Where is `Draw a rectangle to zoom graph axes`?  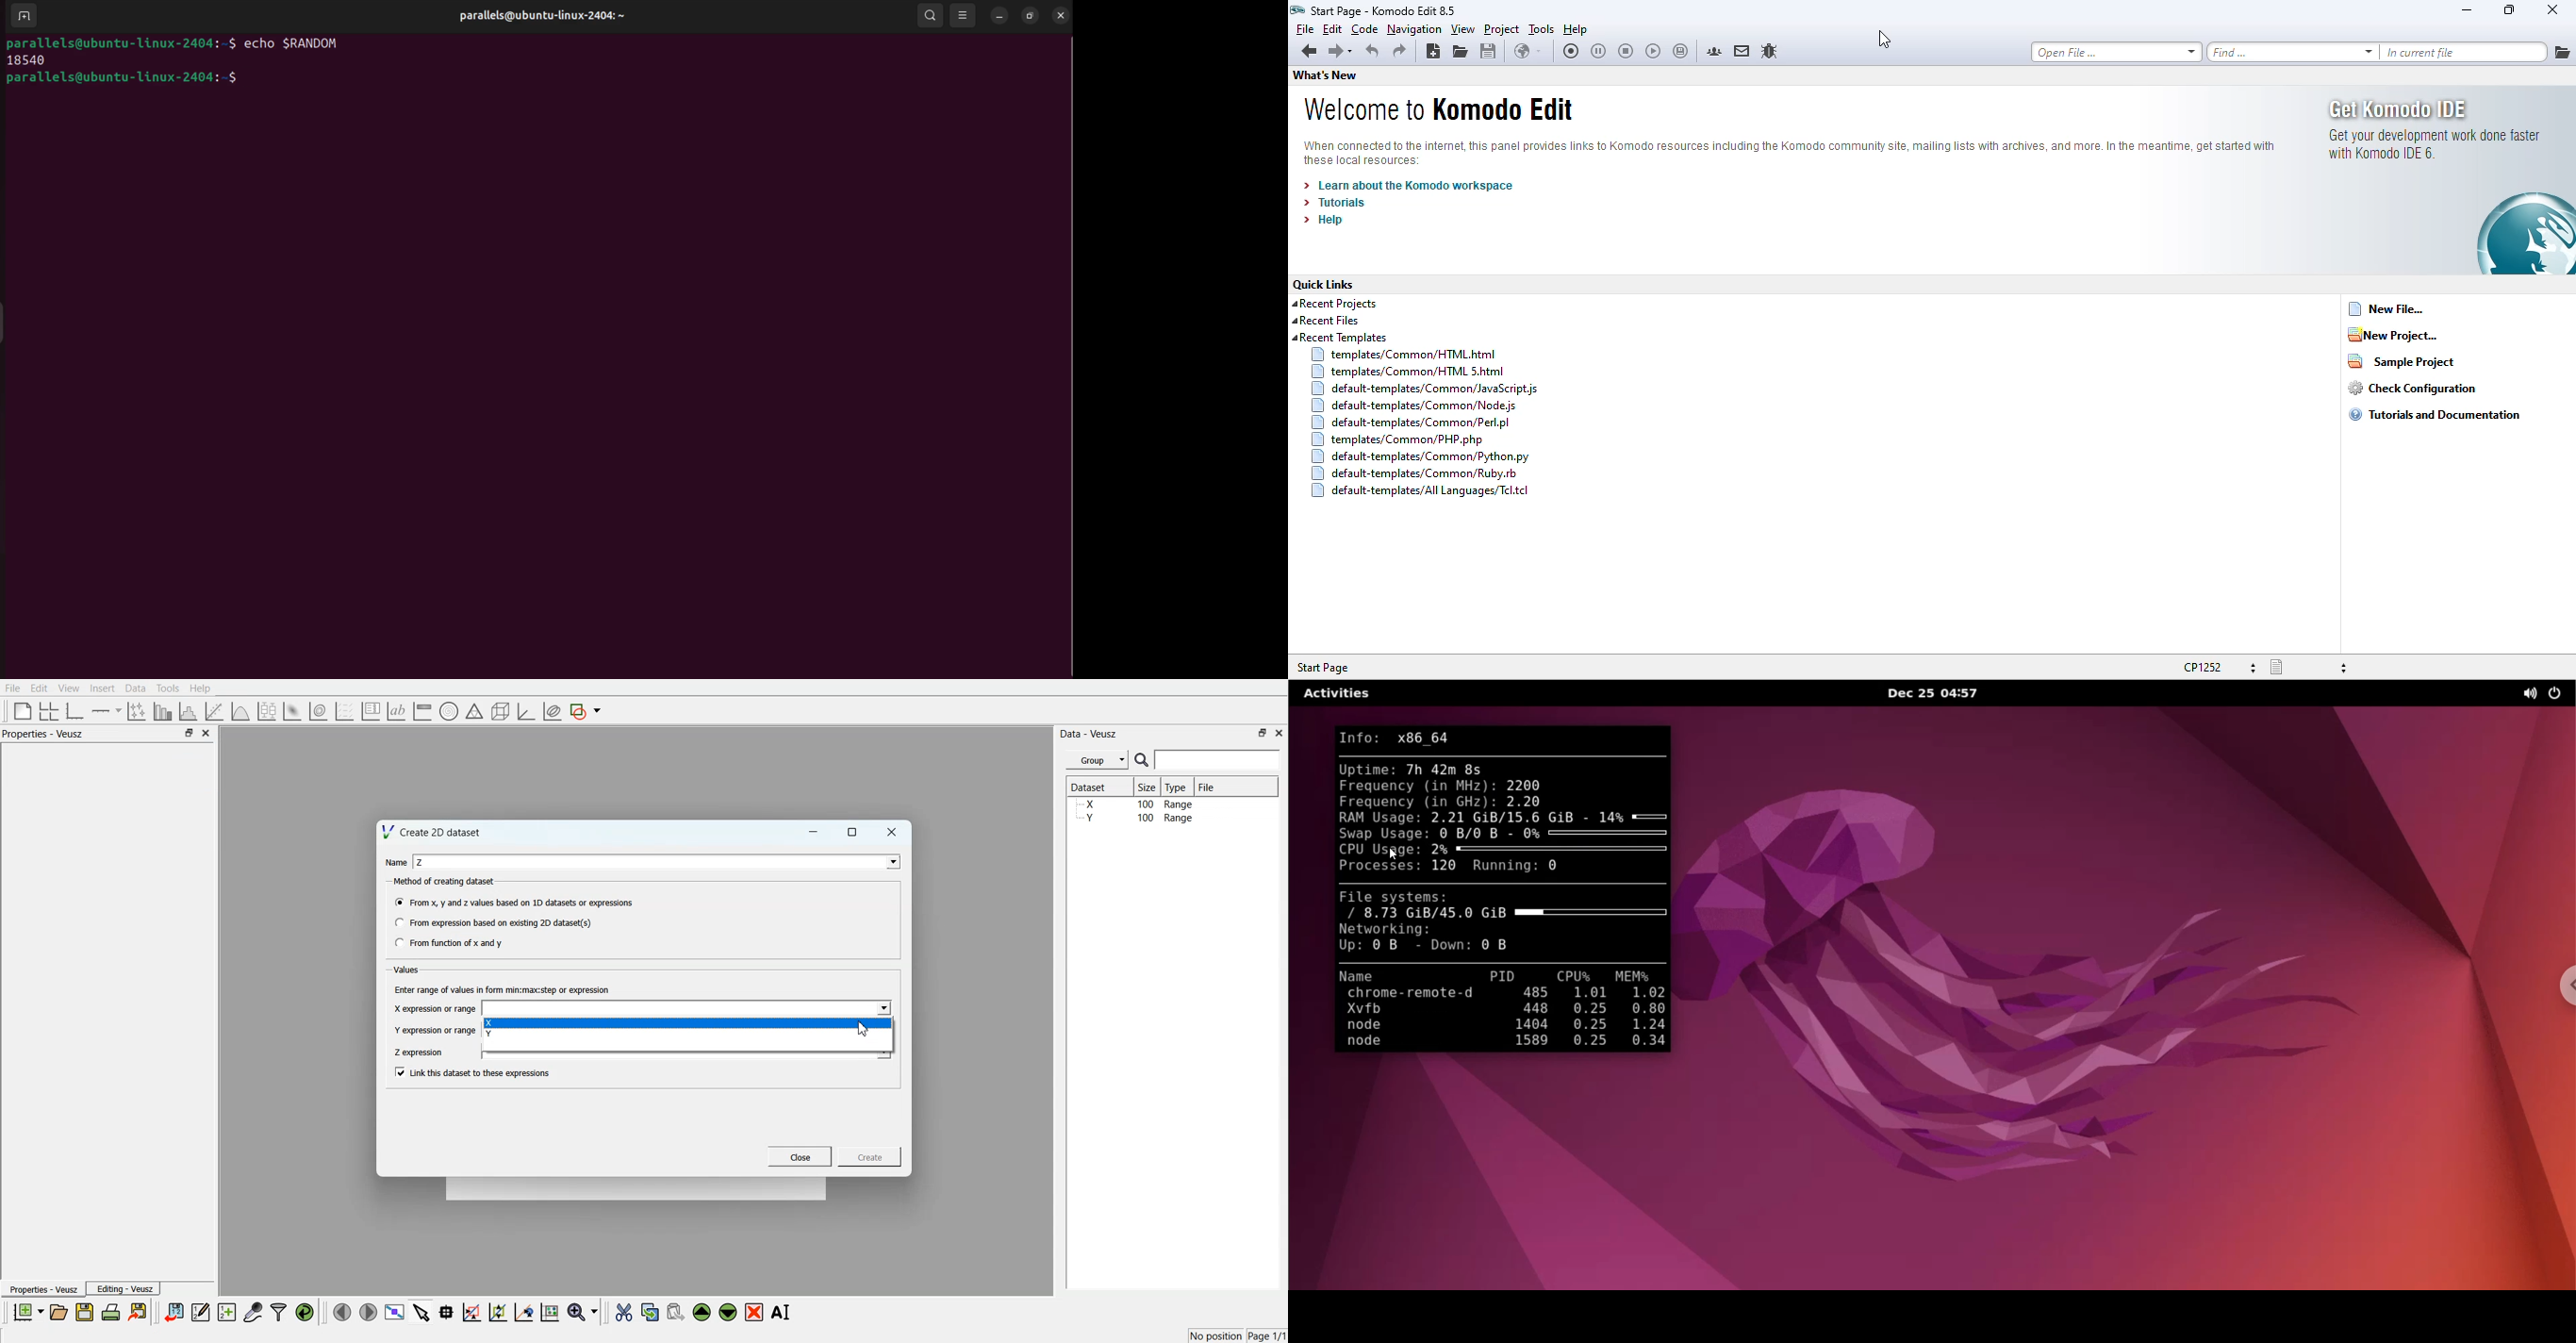
Draw a rectangle to zoom graph axes is located at coordinates (471, 1312).